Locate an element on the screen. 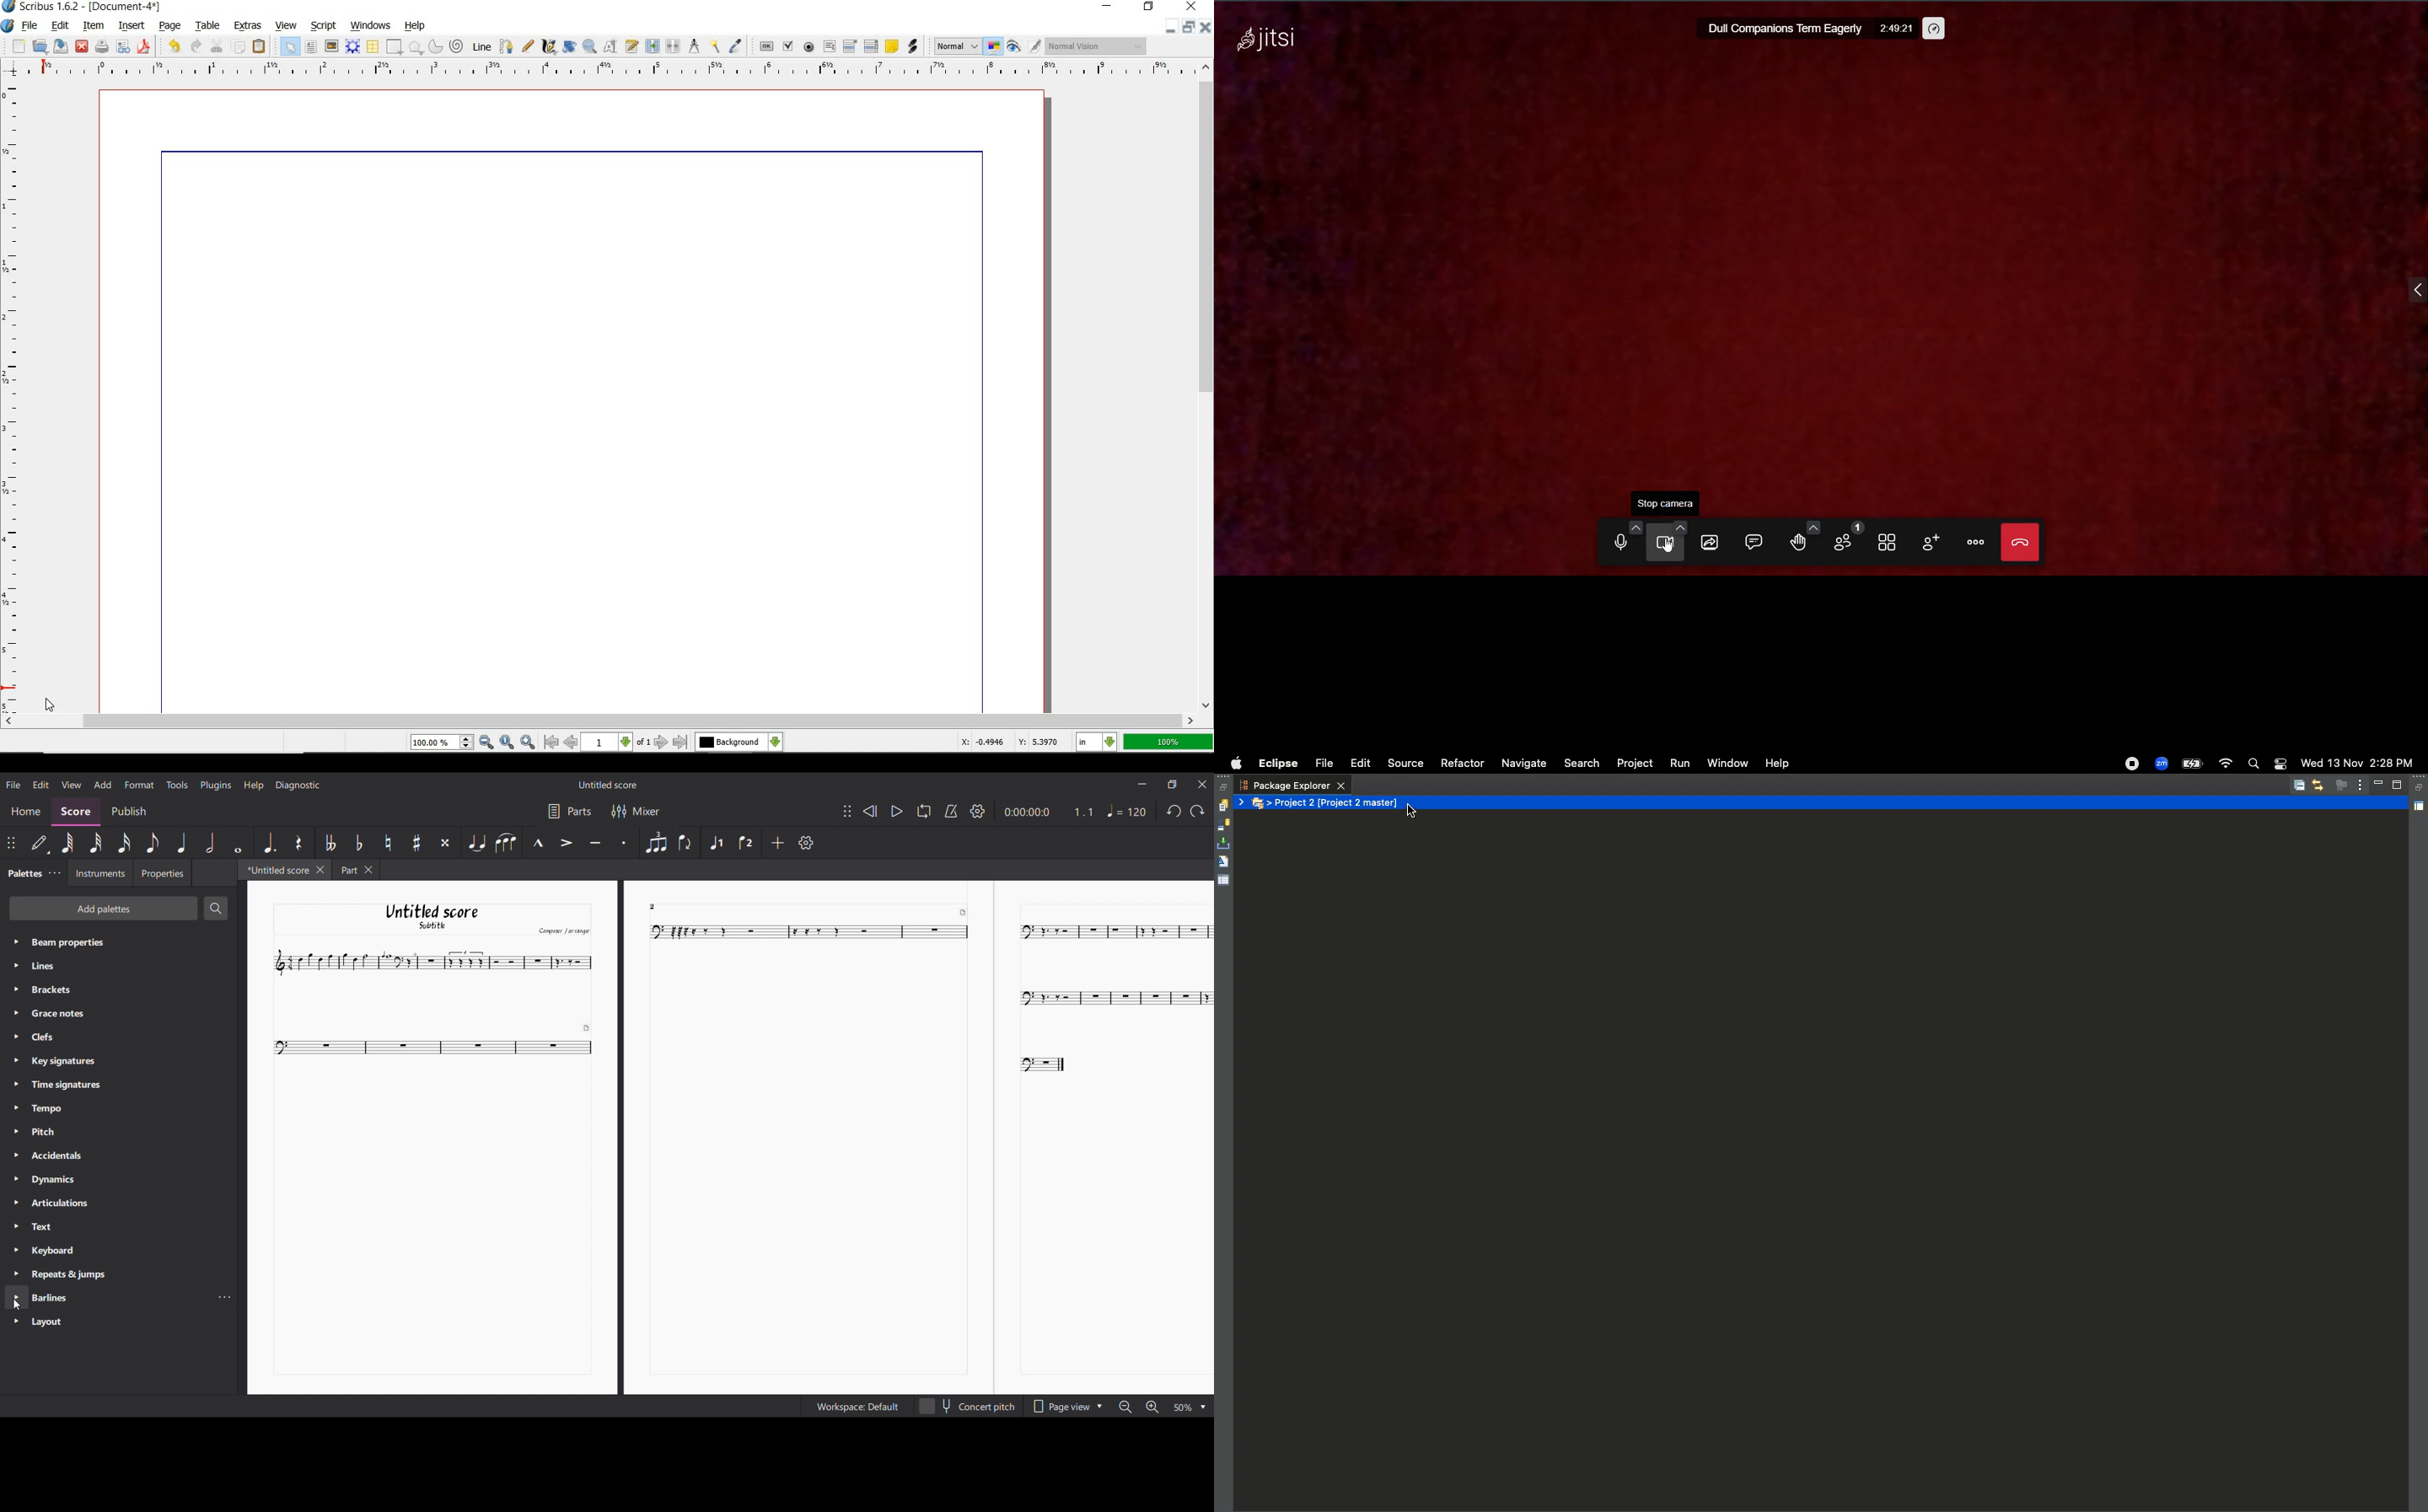 The width and height of the screenshot is (2436, 1512). in is located at coordinates (1097, 743).